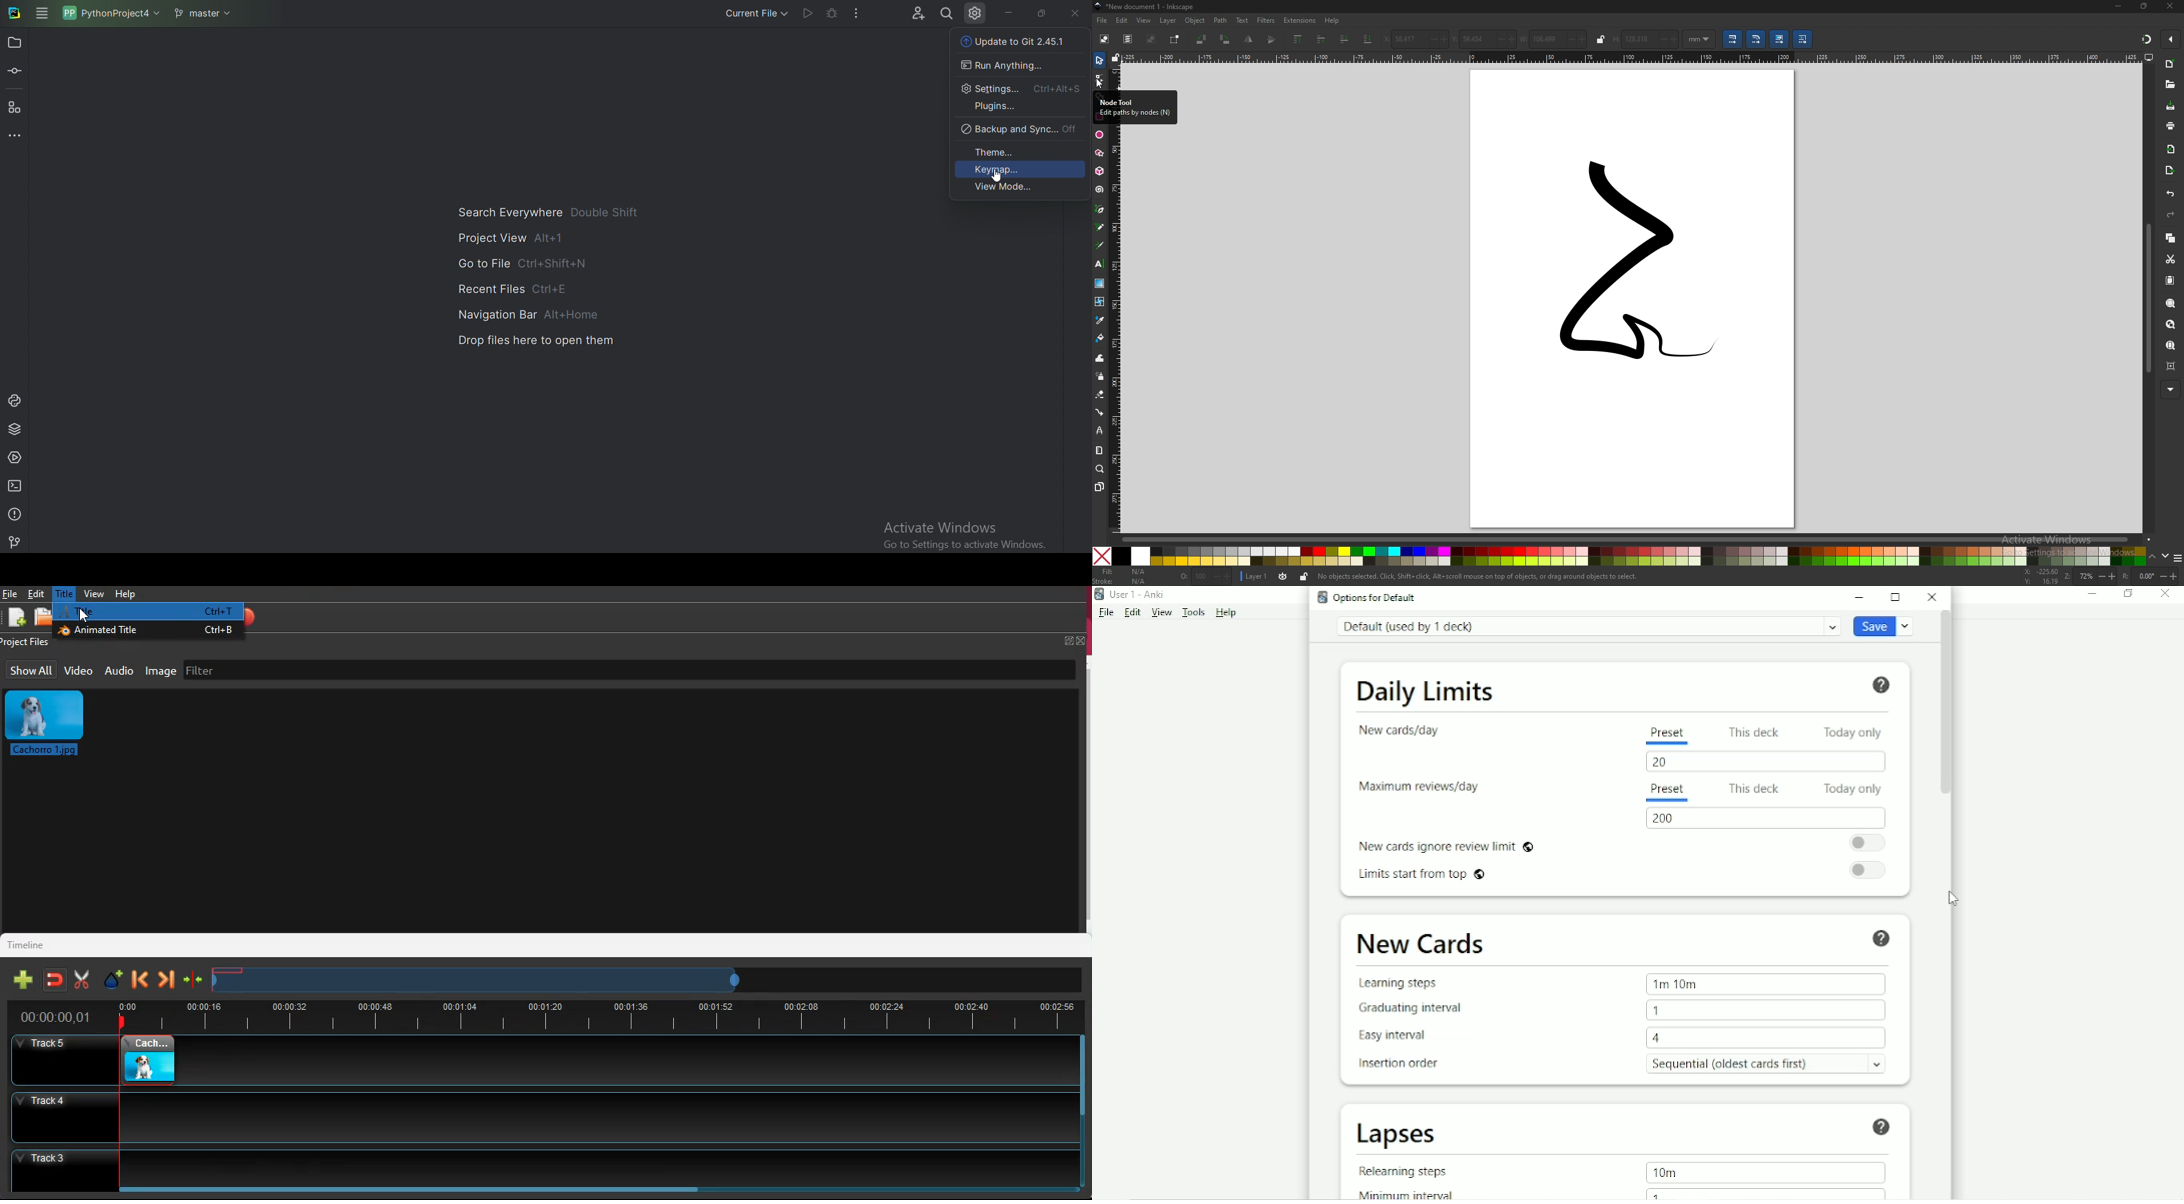 This screenshot has height=1204, width=2184. What do you see at coordinates (1132, 593) in the screenshot?
I see `User 1 - Anki` at bounding box center [1132, 593].